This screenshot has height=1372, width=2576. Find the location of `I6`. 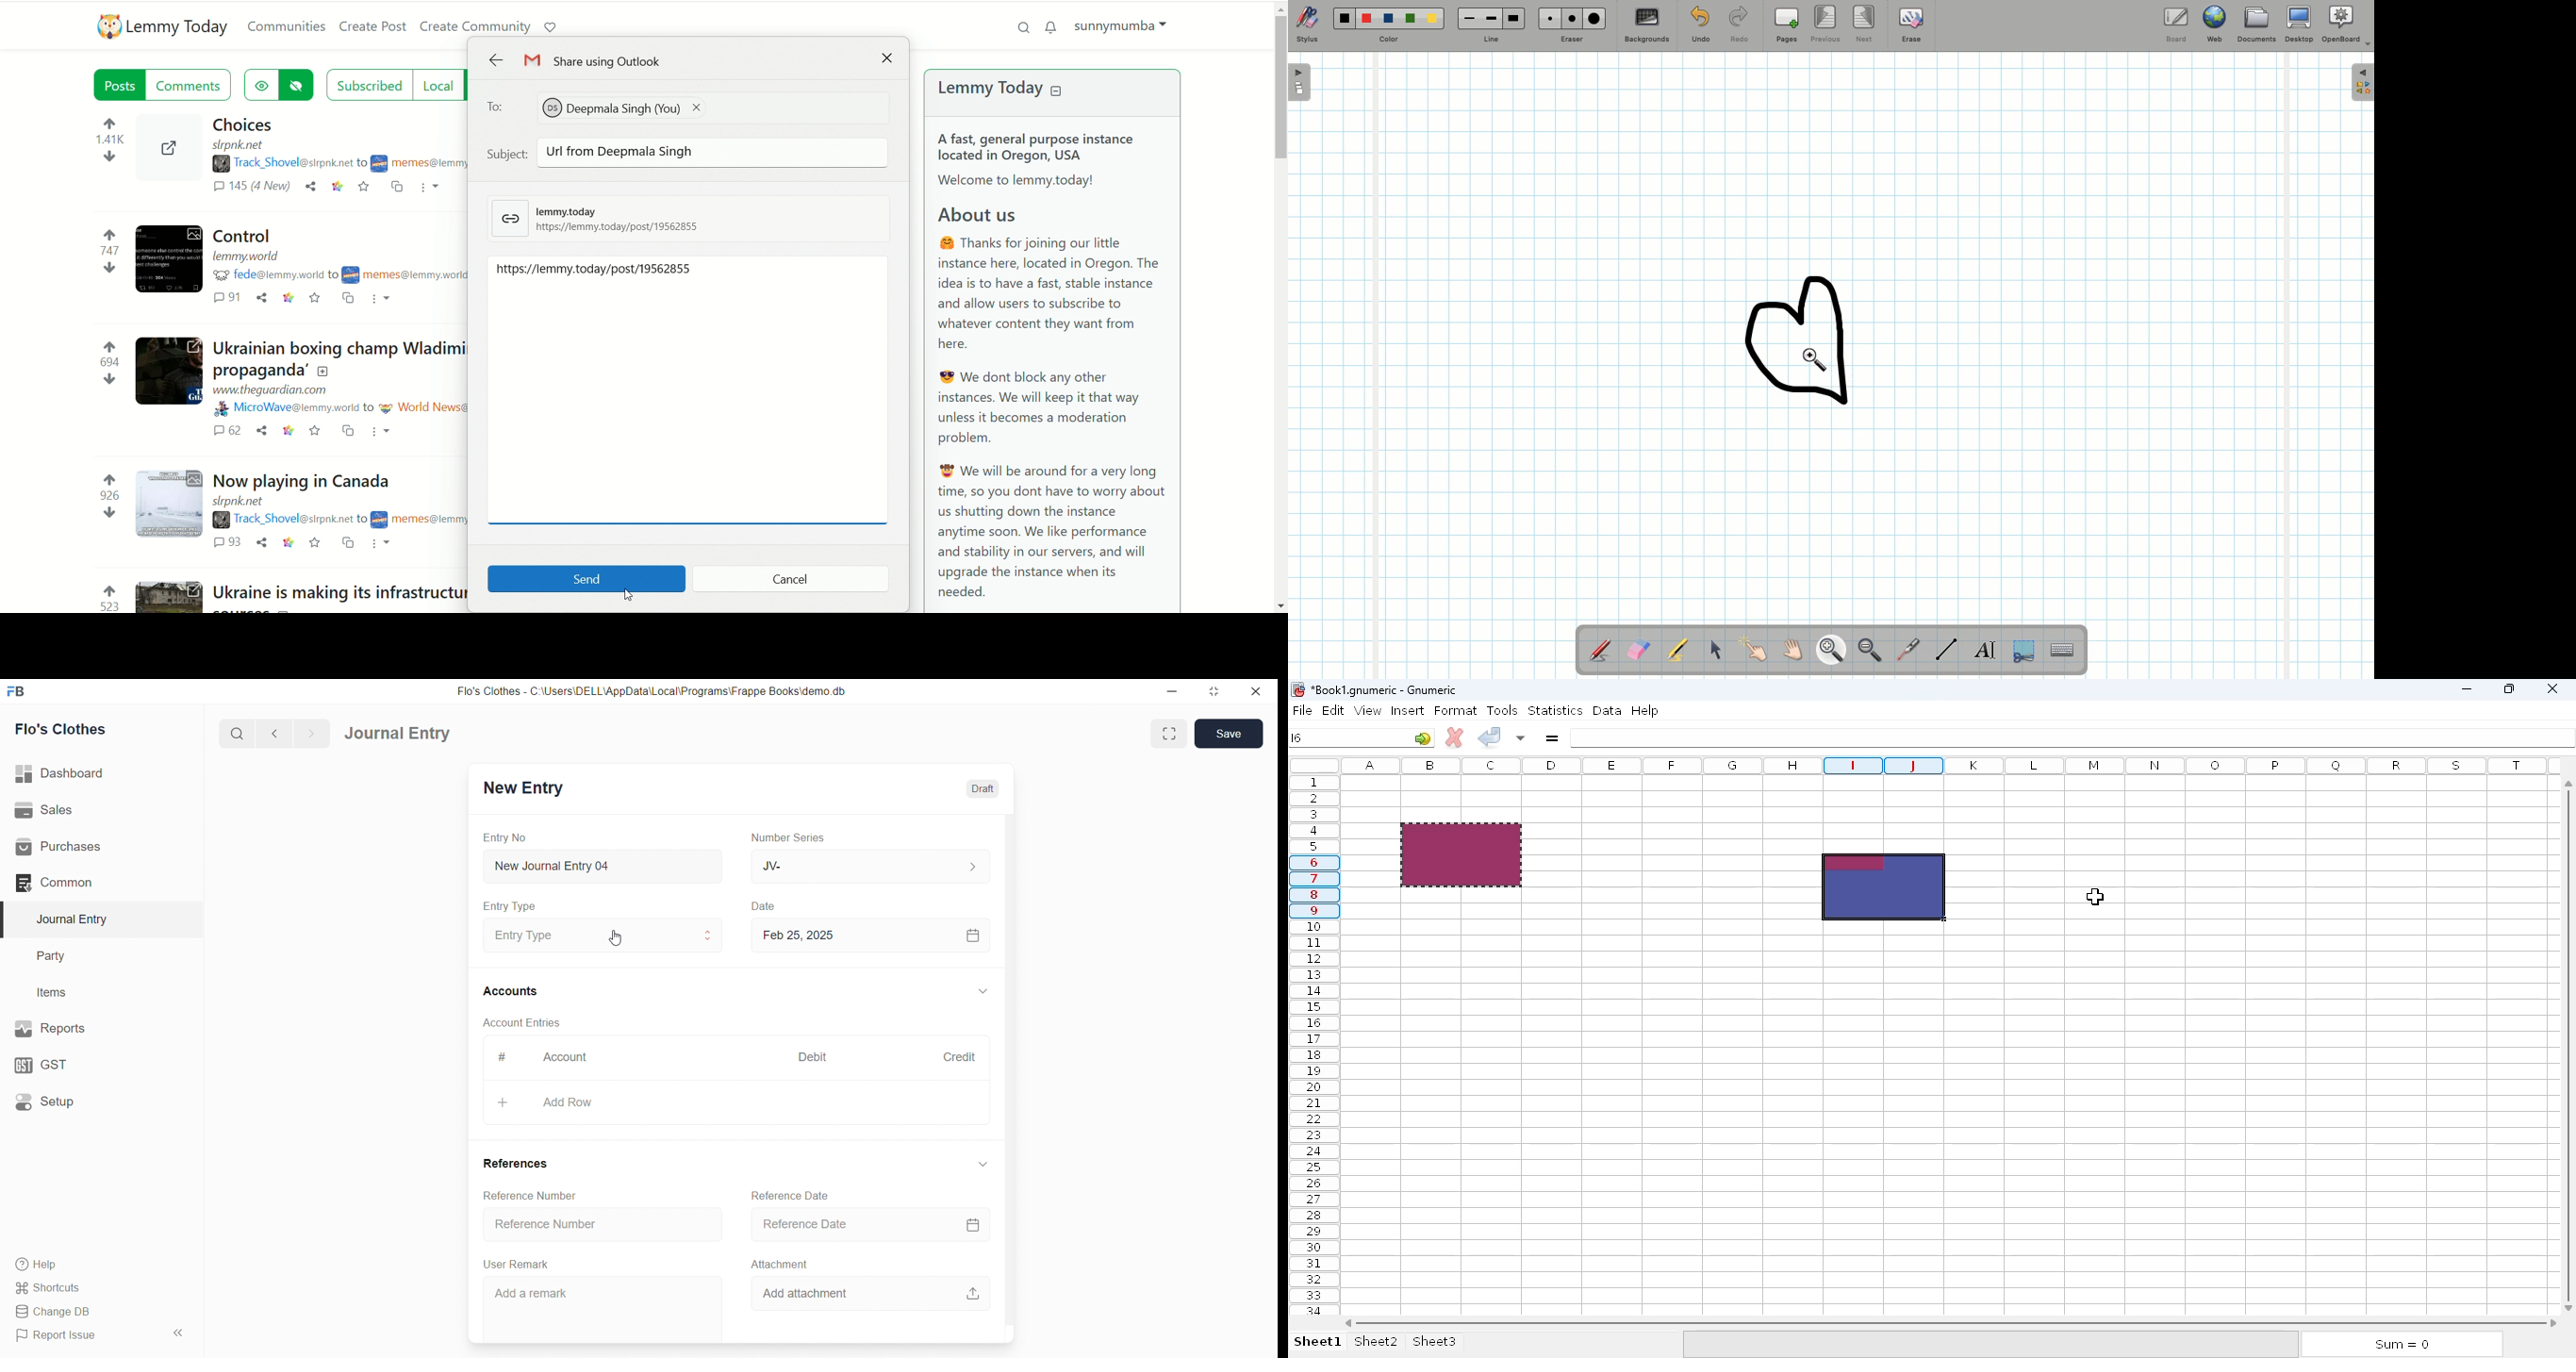

I6 is located at coordinates (1297, 737).